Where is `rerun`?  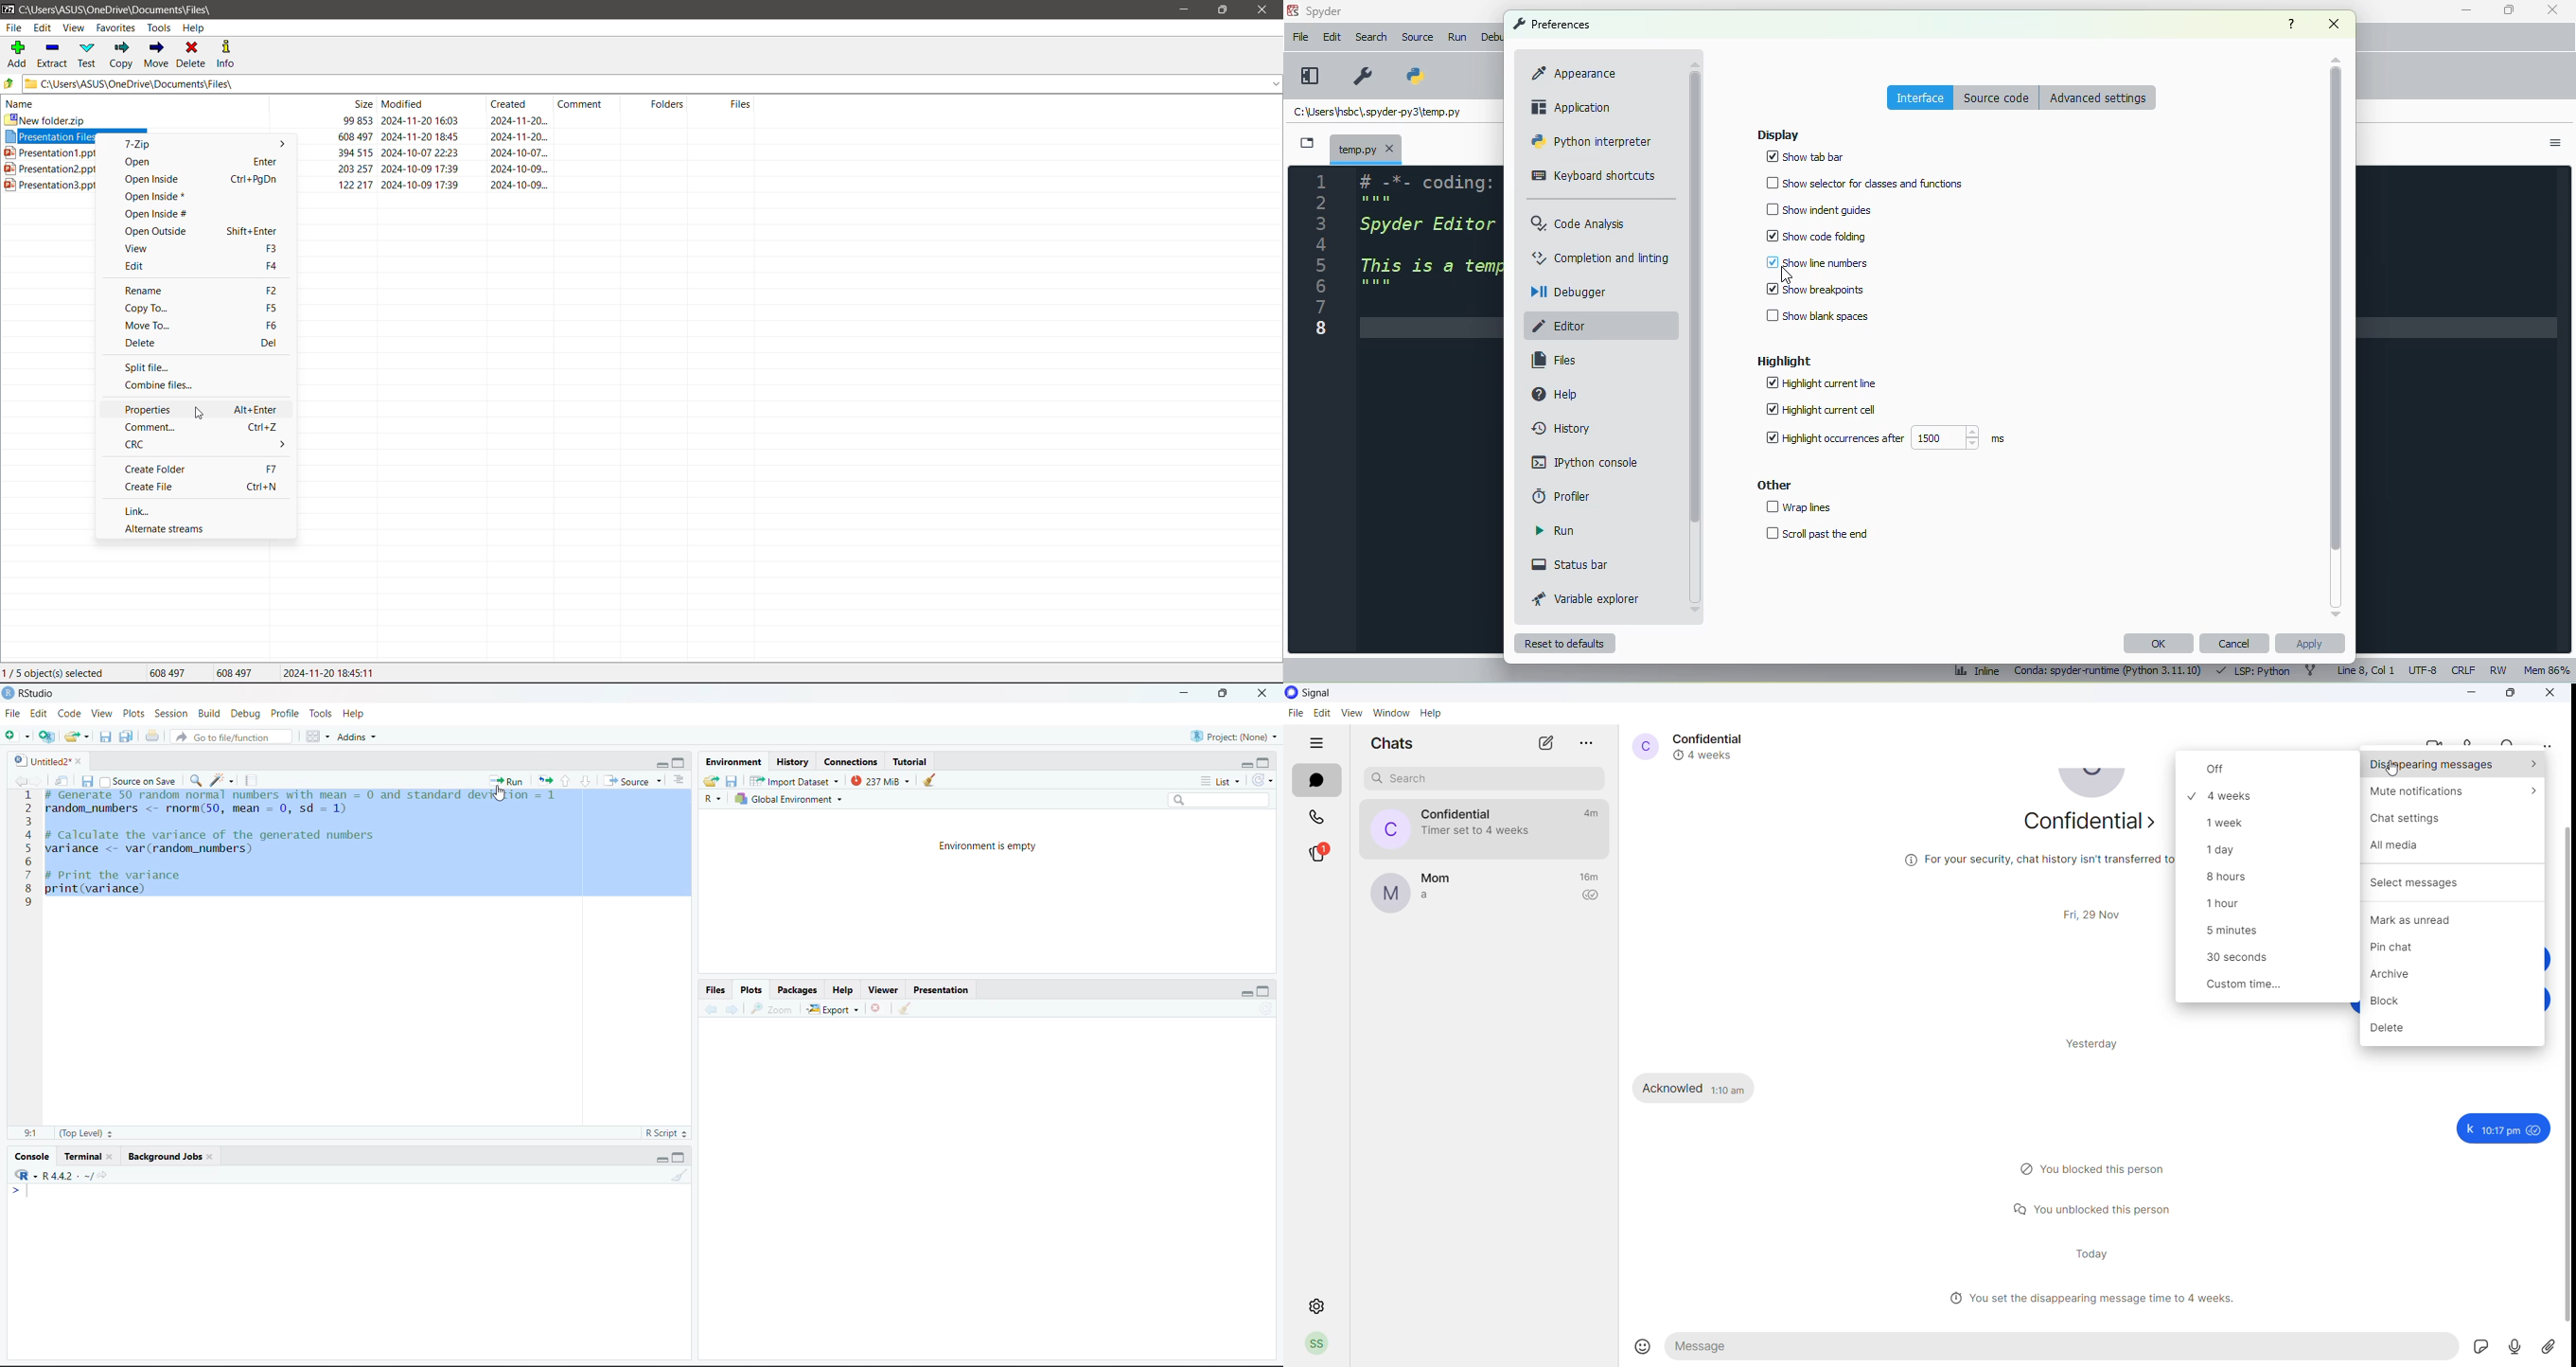
rerun is located at coordinates (545, 782).